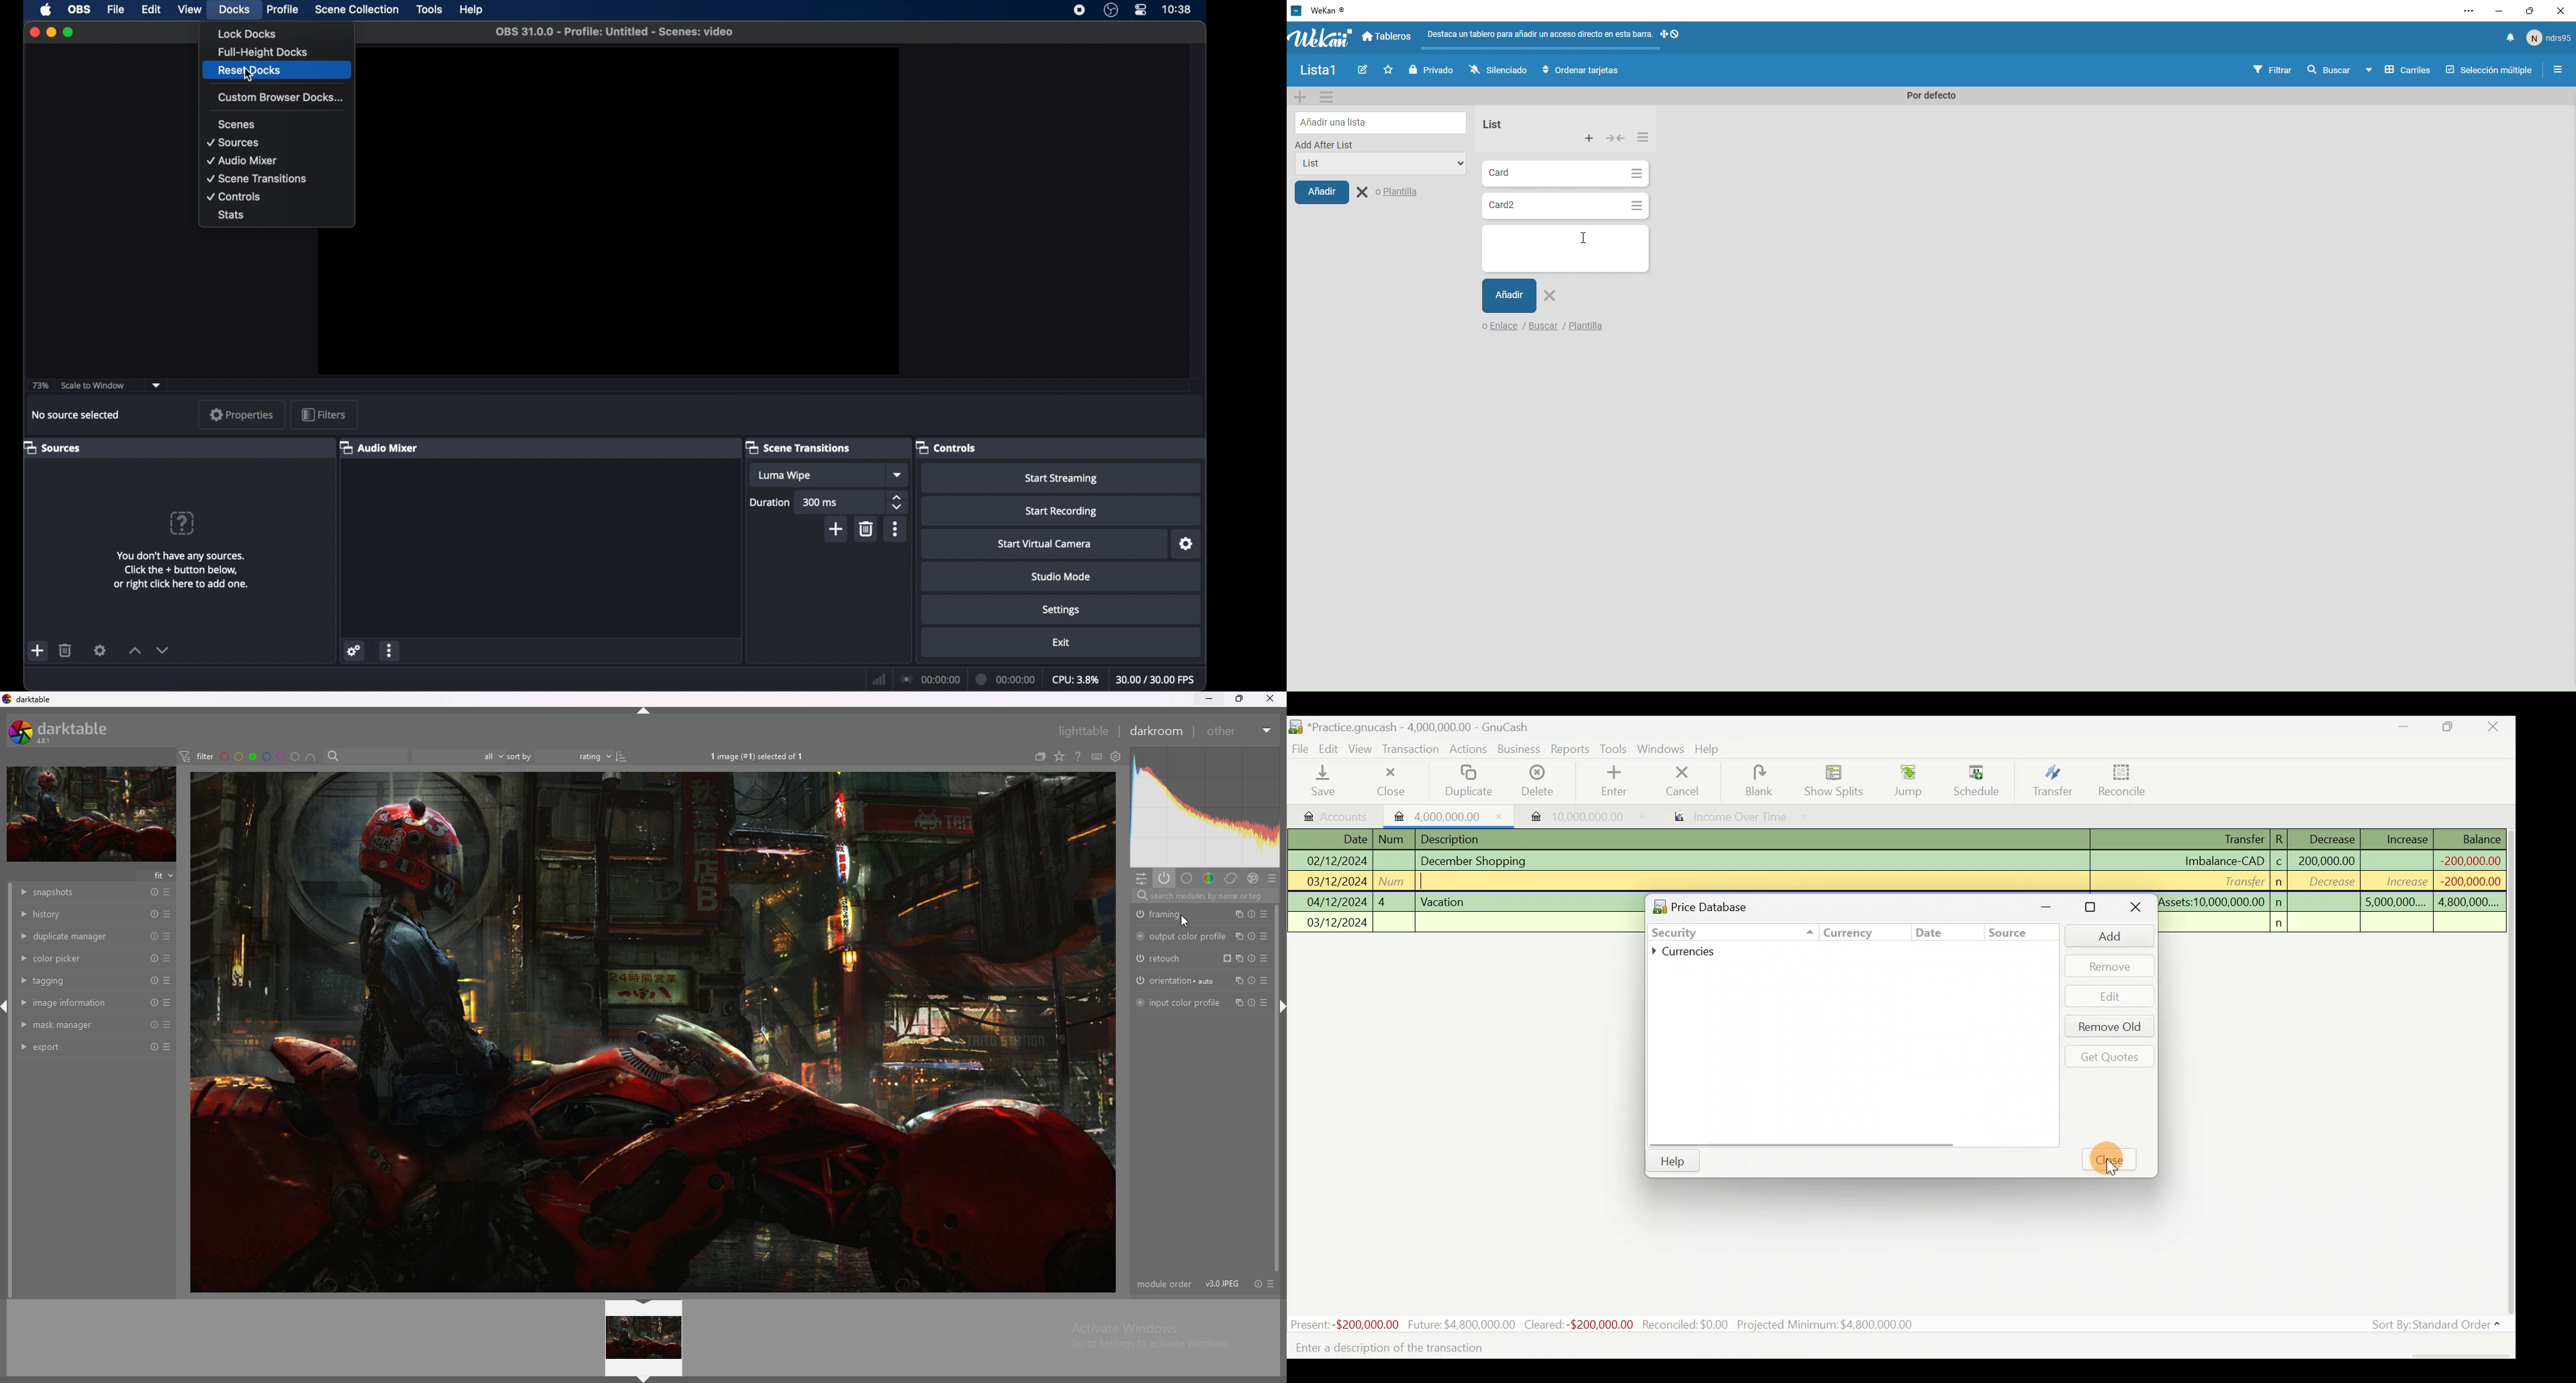 This screenshot has width=2576, height=1400. What do you see at coordinates (281, 97) in the screenshot?
I see `custom browser docks` at bounding box center [281, 97].